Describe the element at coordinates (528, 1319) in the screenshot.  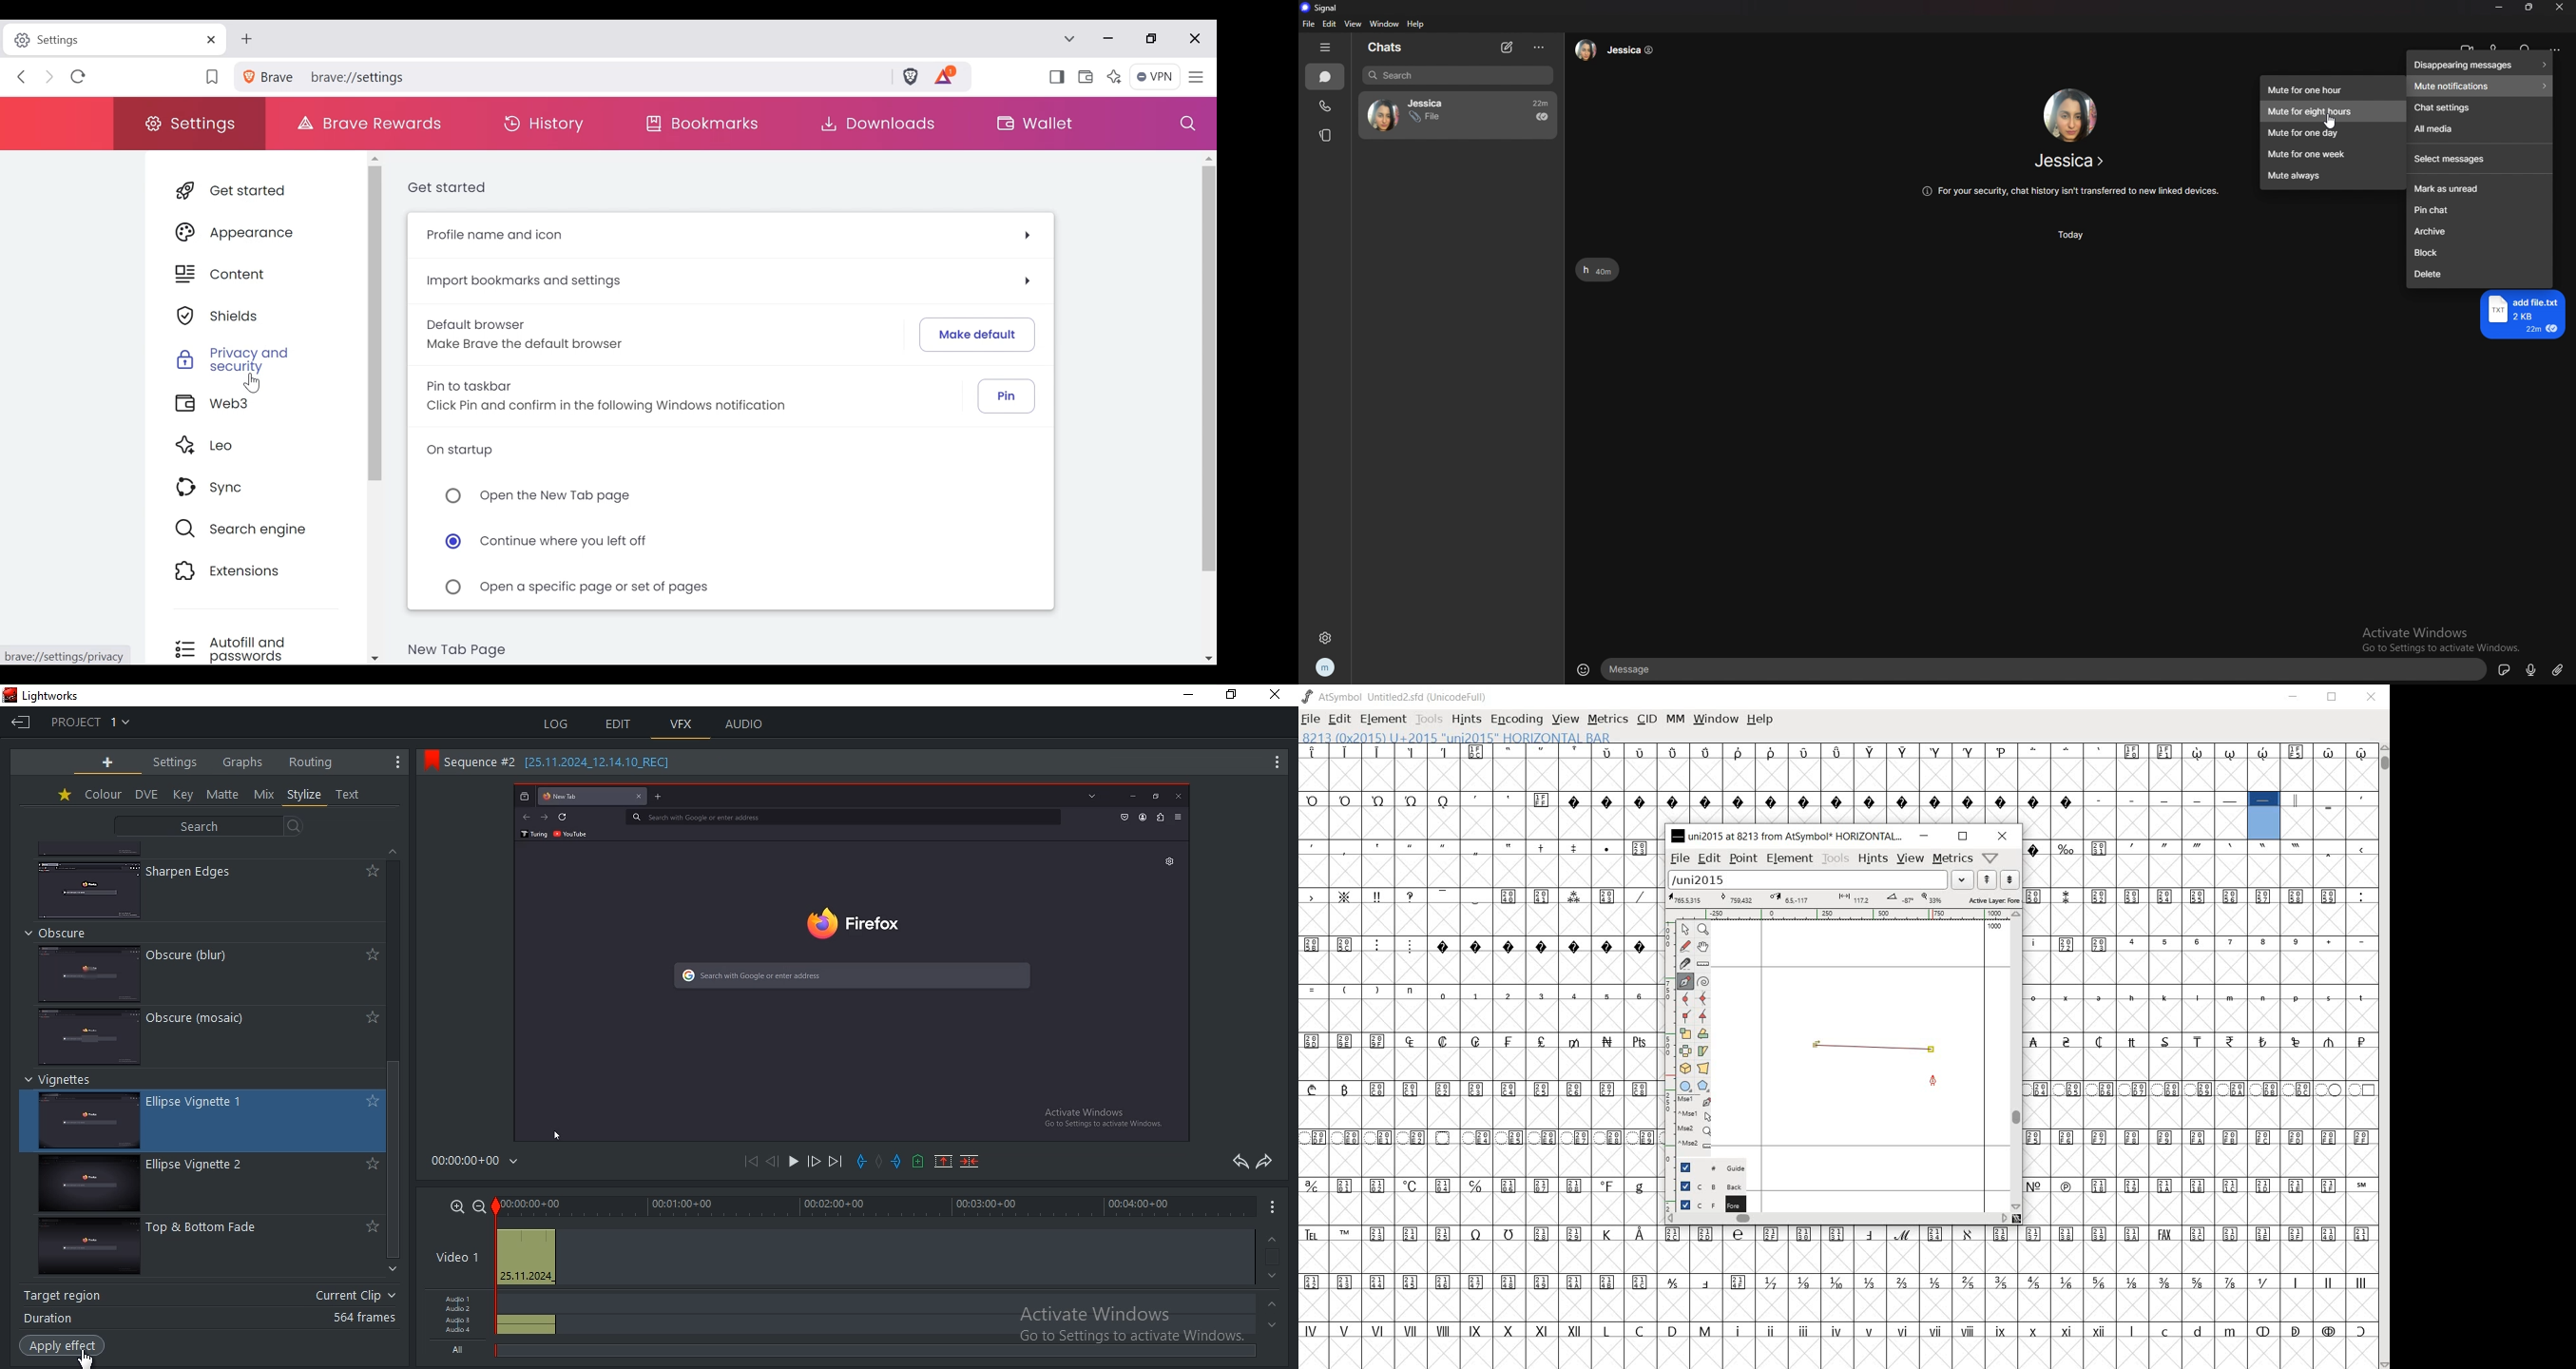
I see `Audio clip` at that location.